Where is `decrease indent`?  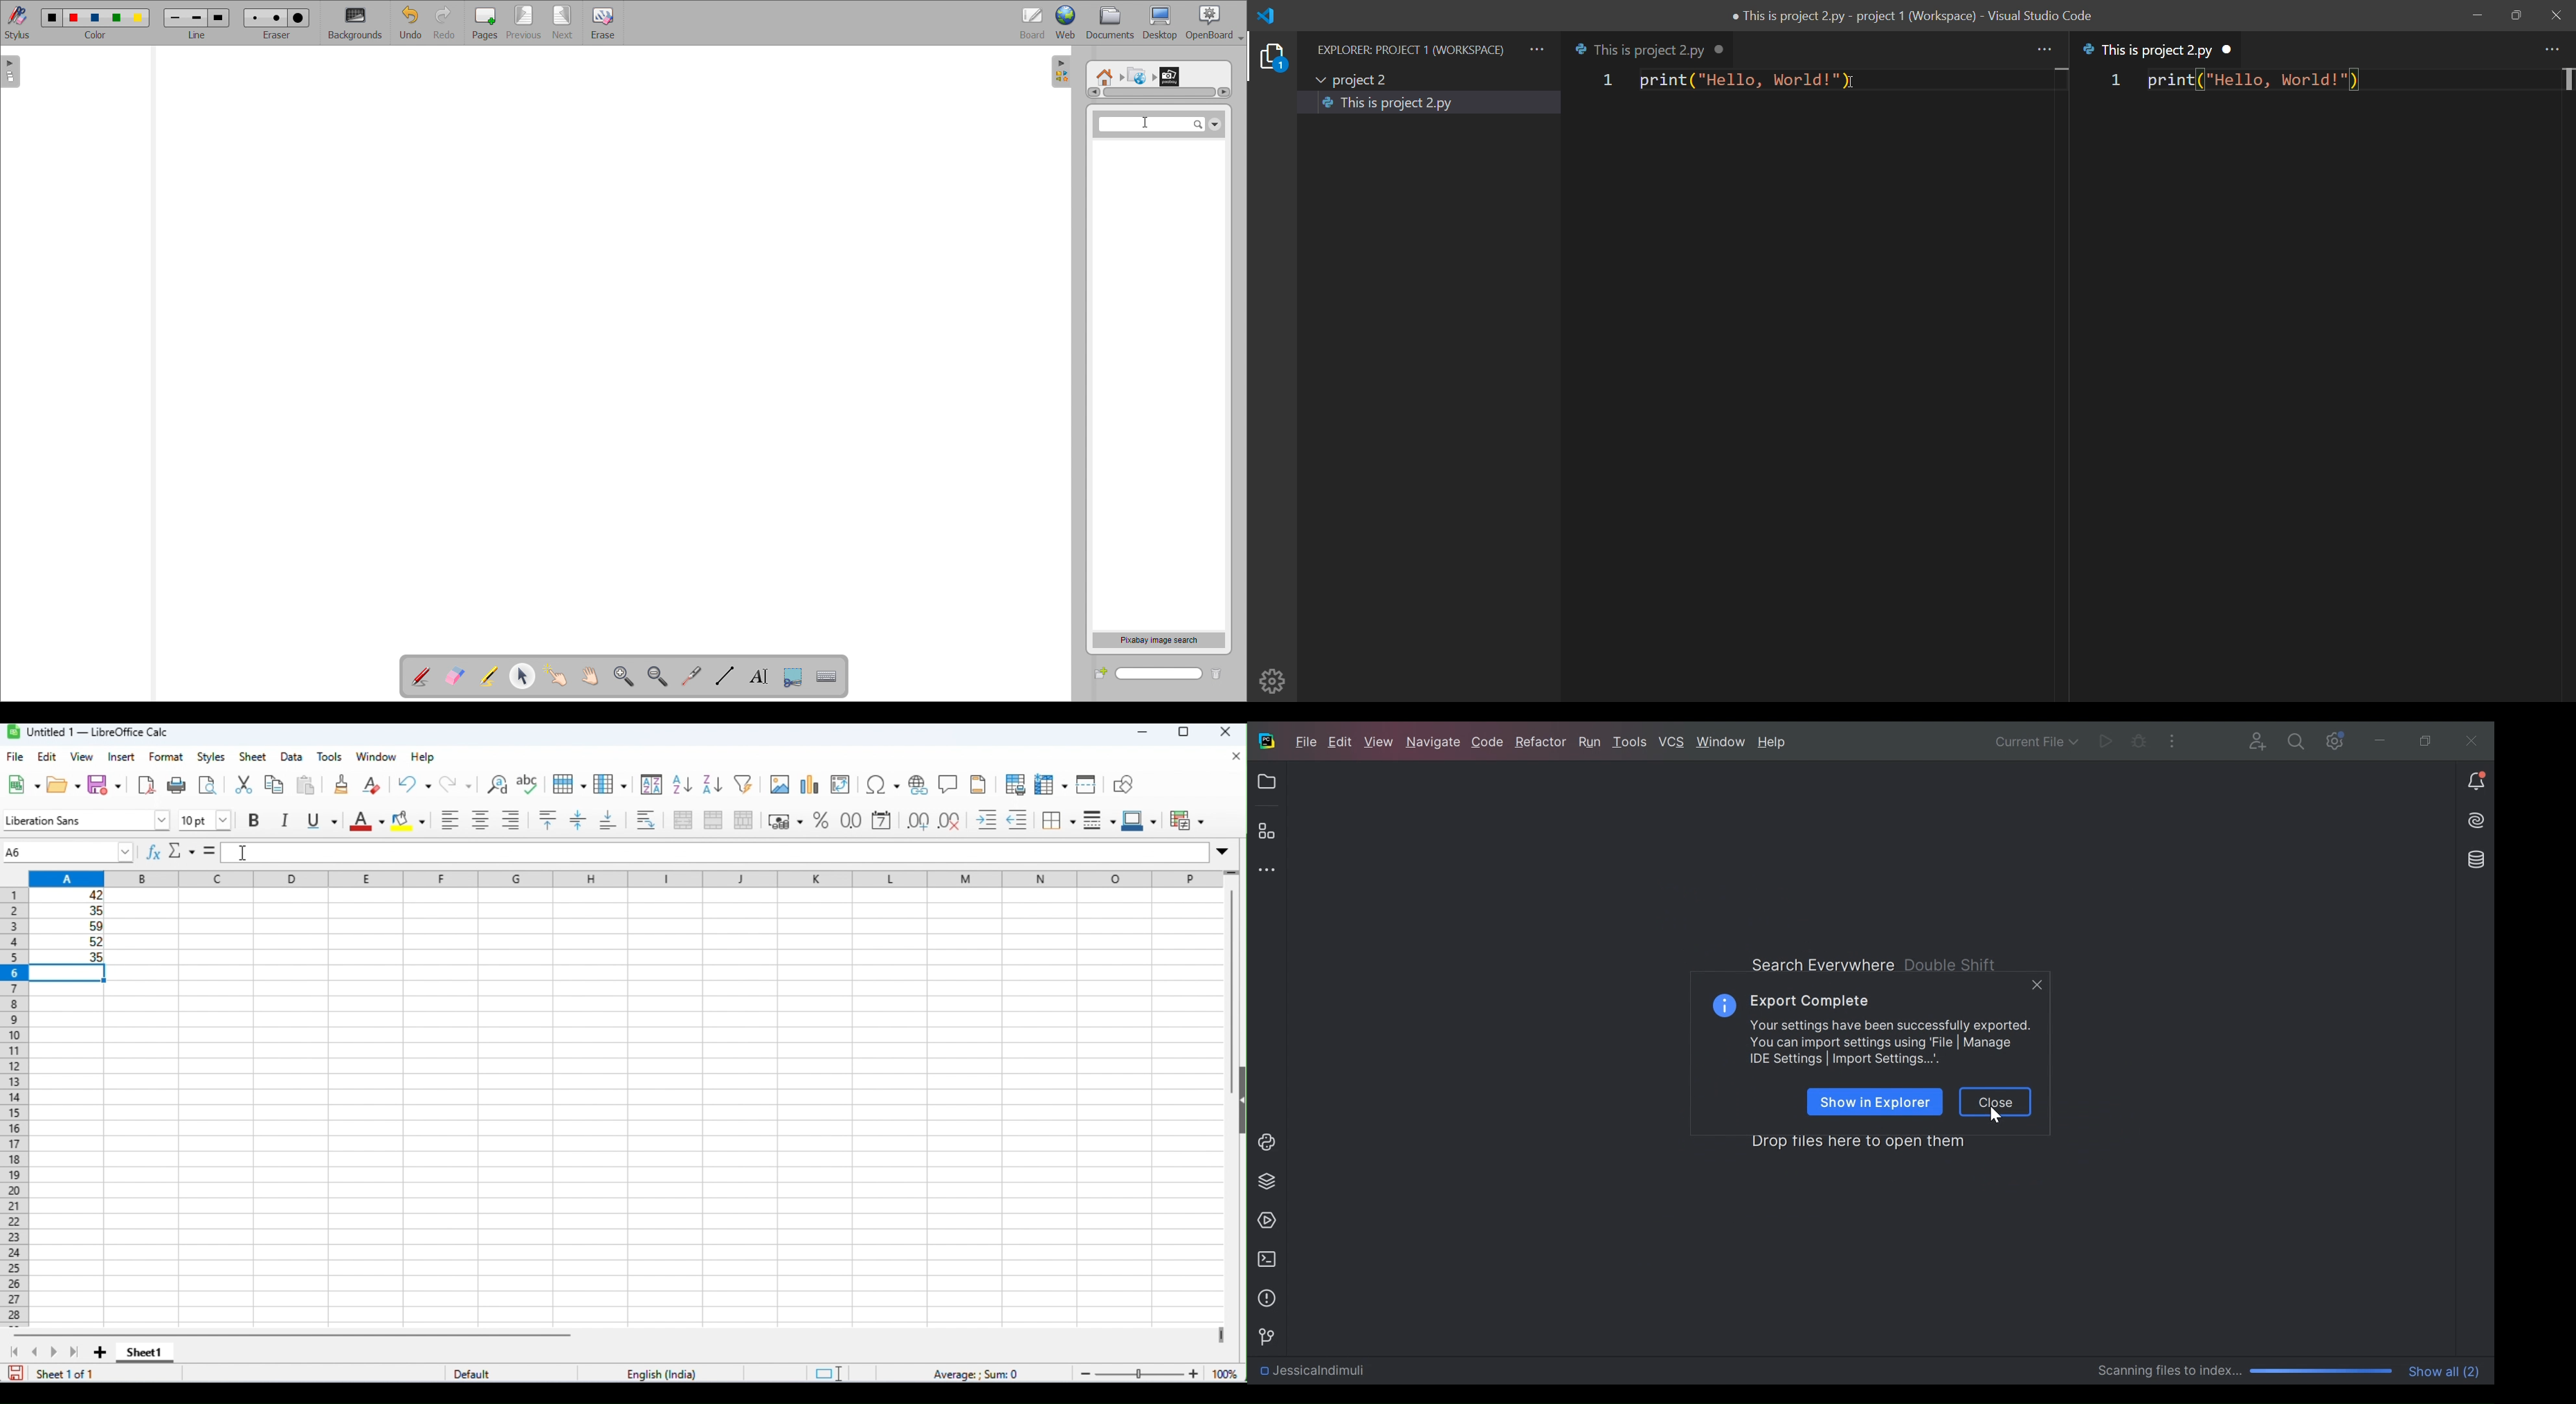
decrease indent is located at coordinates (1018, 820).